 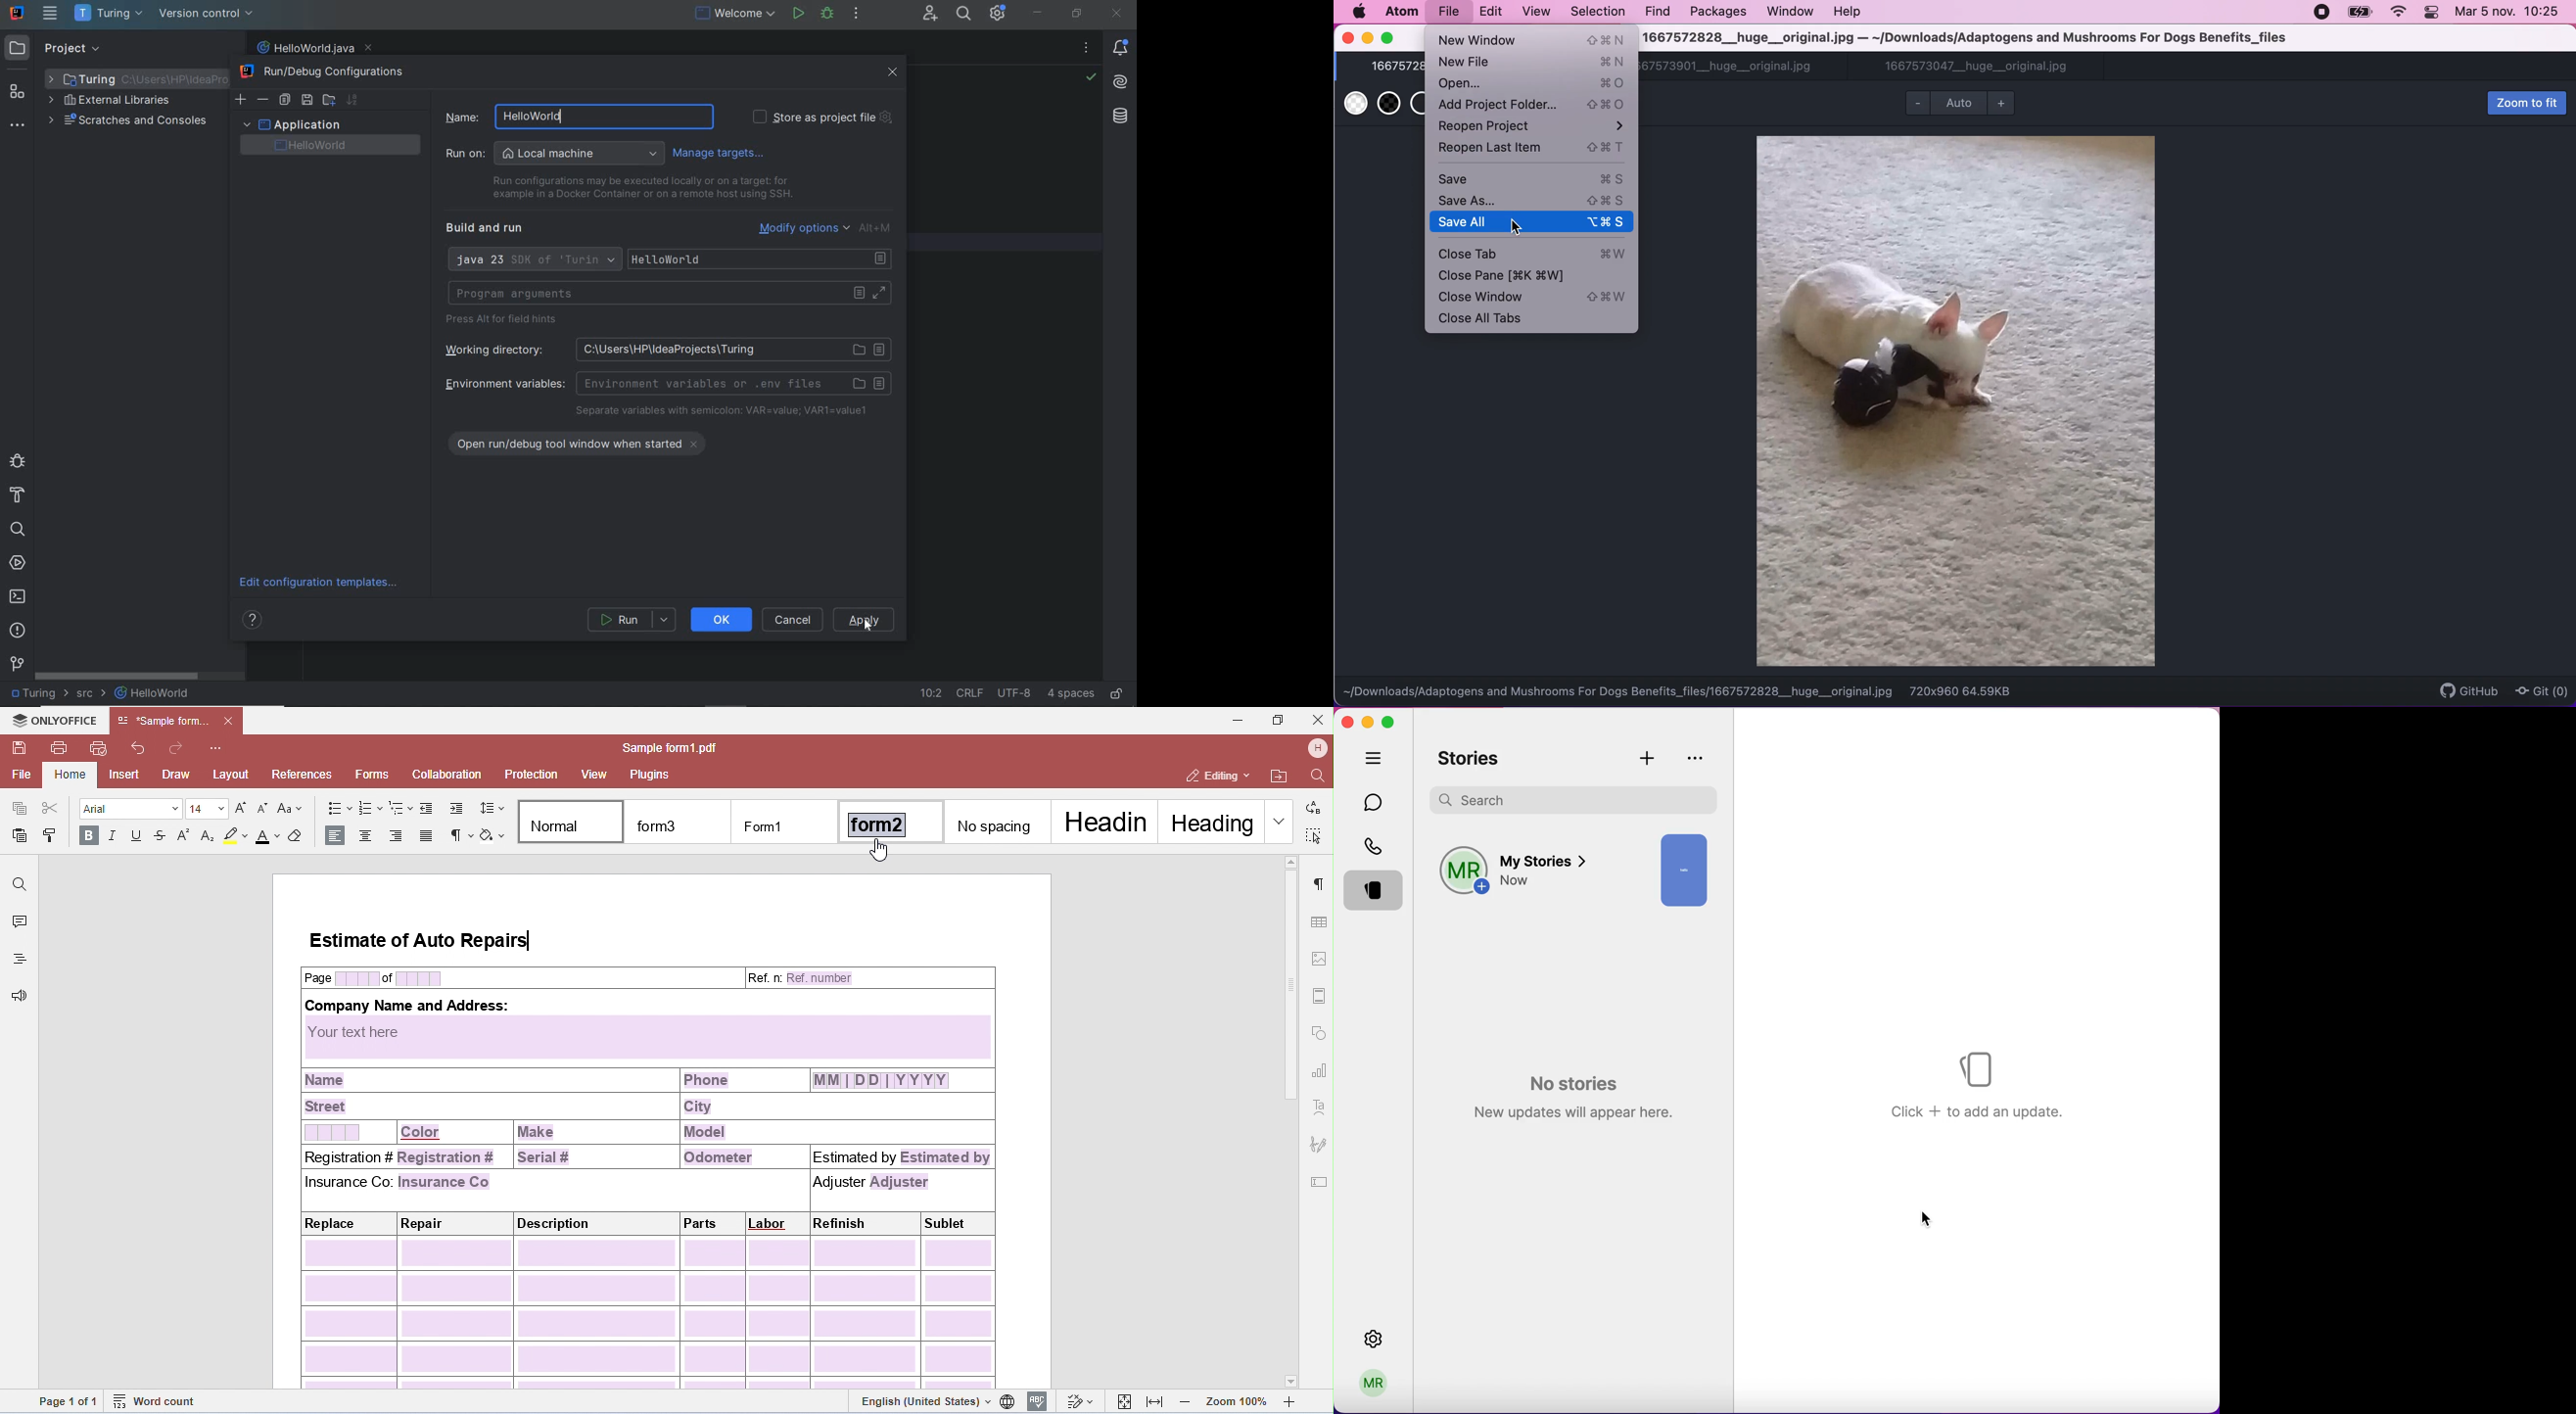 I want to click on add project folder, so click(x=1535, y=106).